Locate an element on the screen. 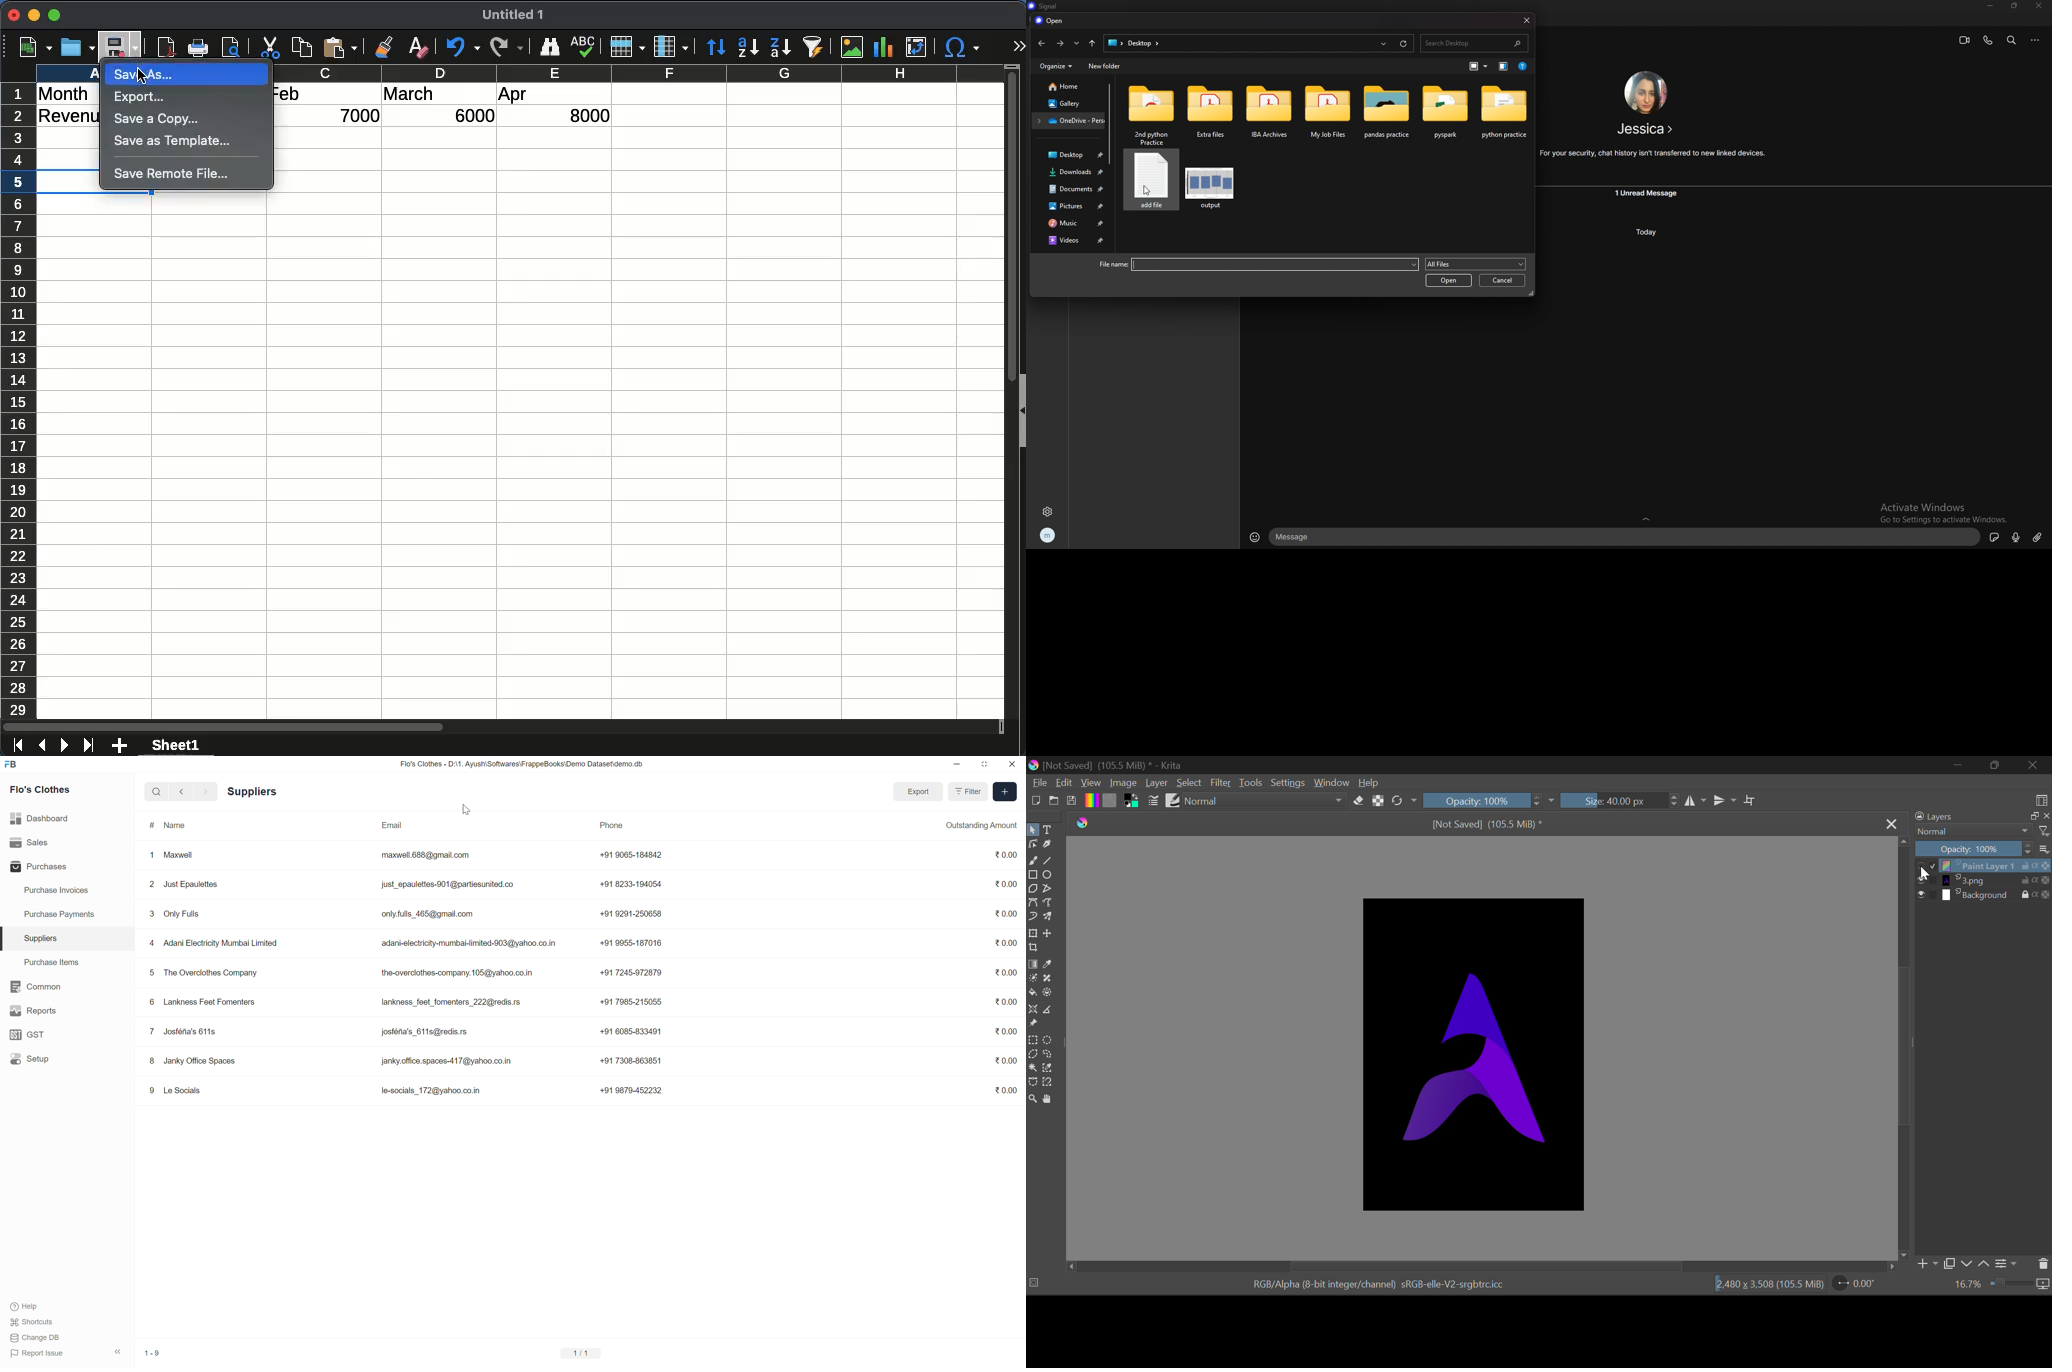 Image resolution: width=2072 pixels, height=1372 pixels. 9 is located at coordinates (150, 1090).